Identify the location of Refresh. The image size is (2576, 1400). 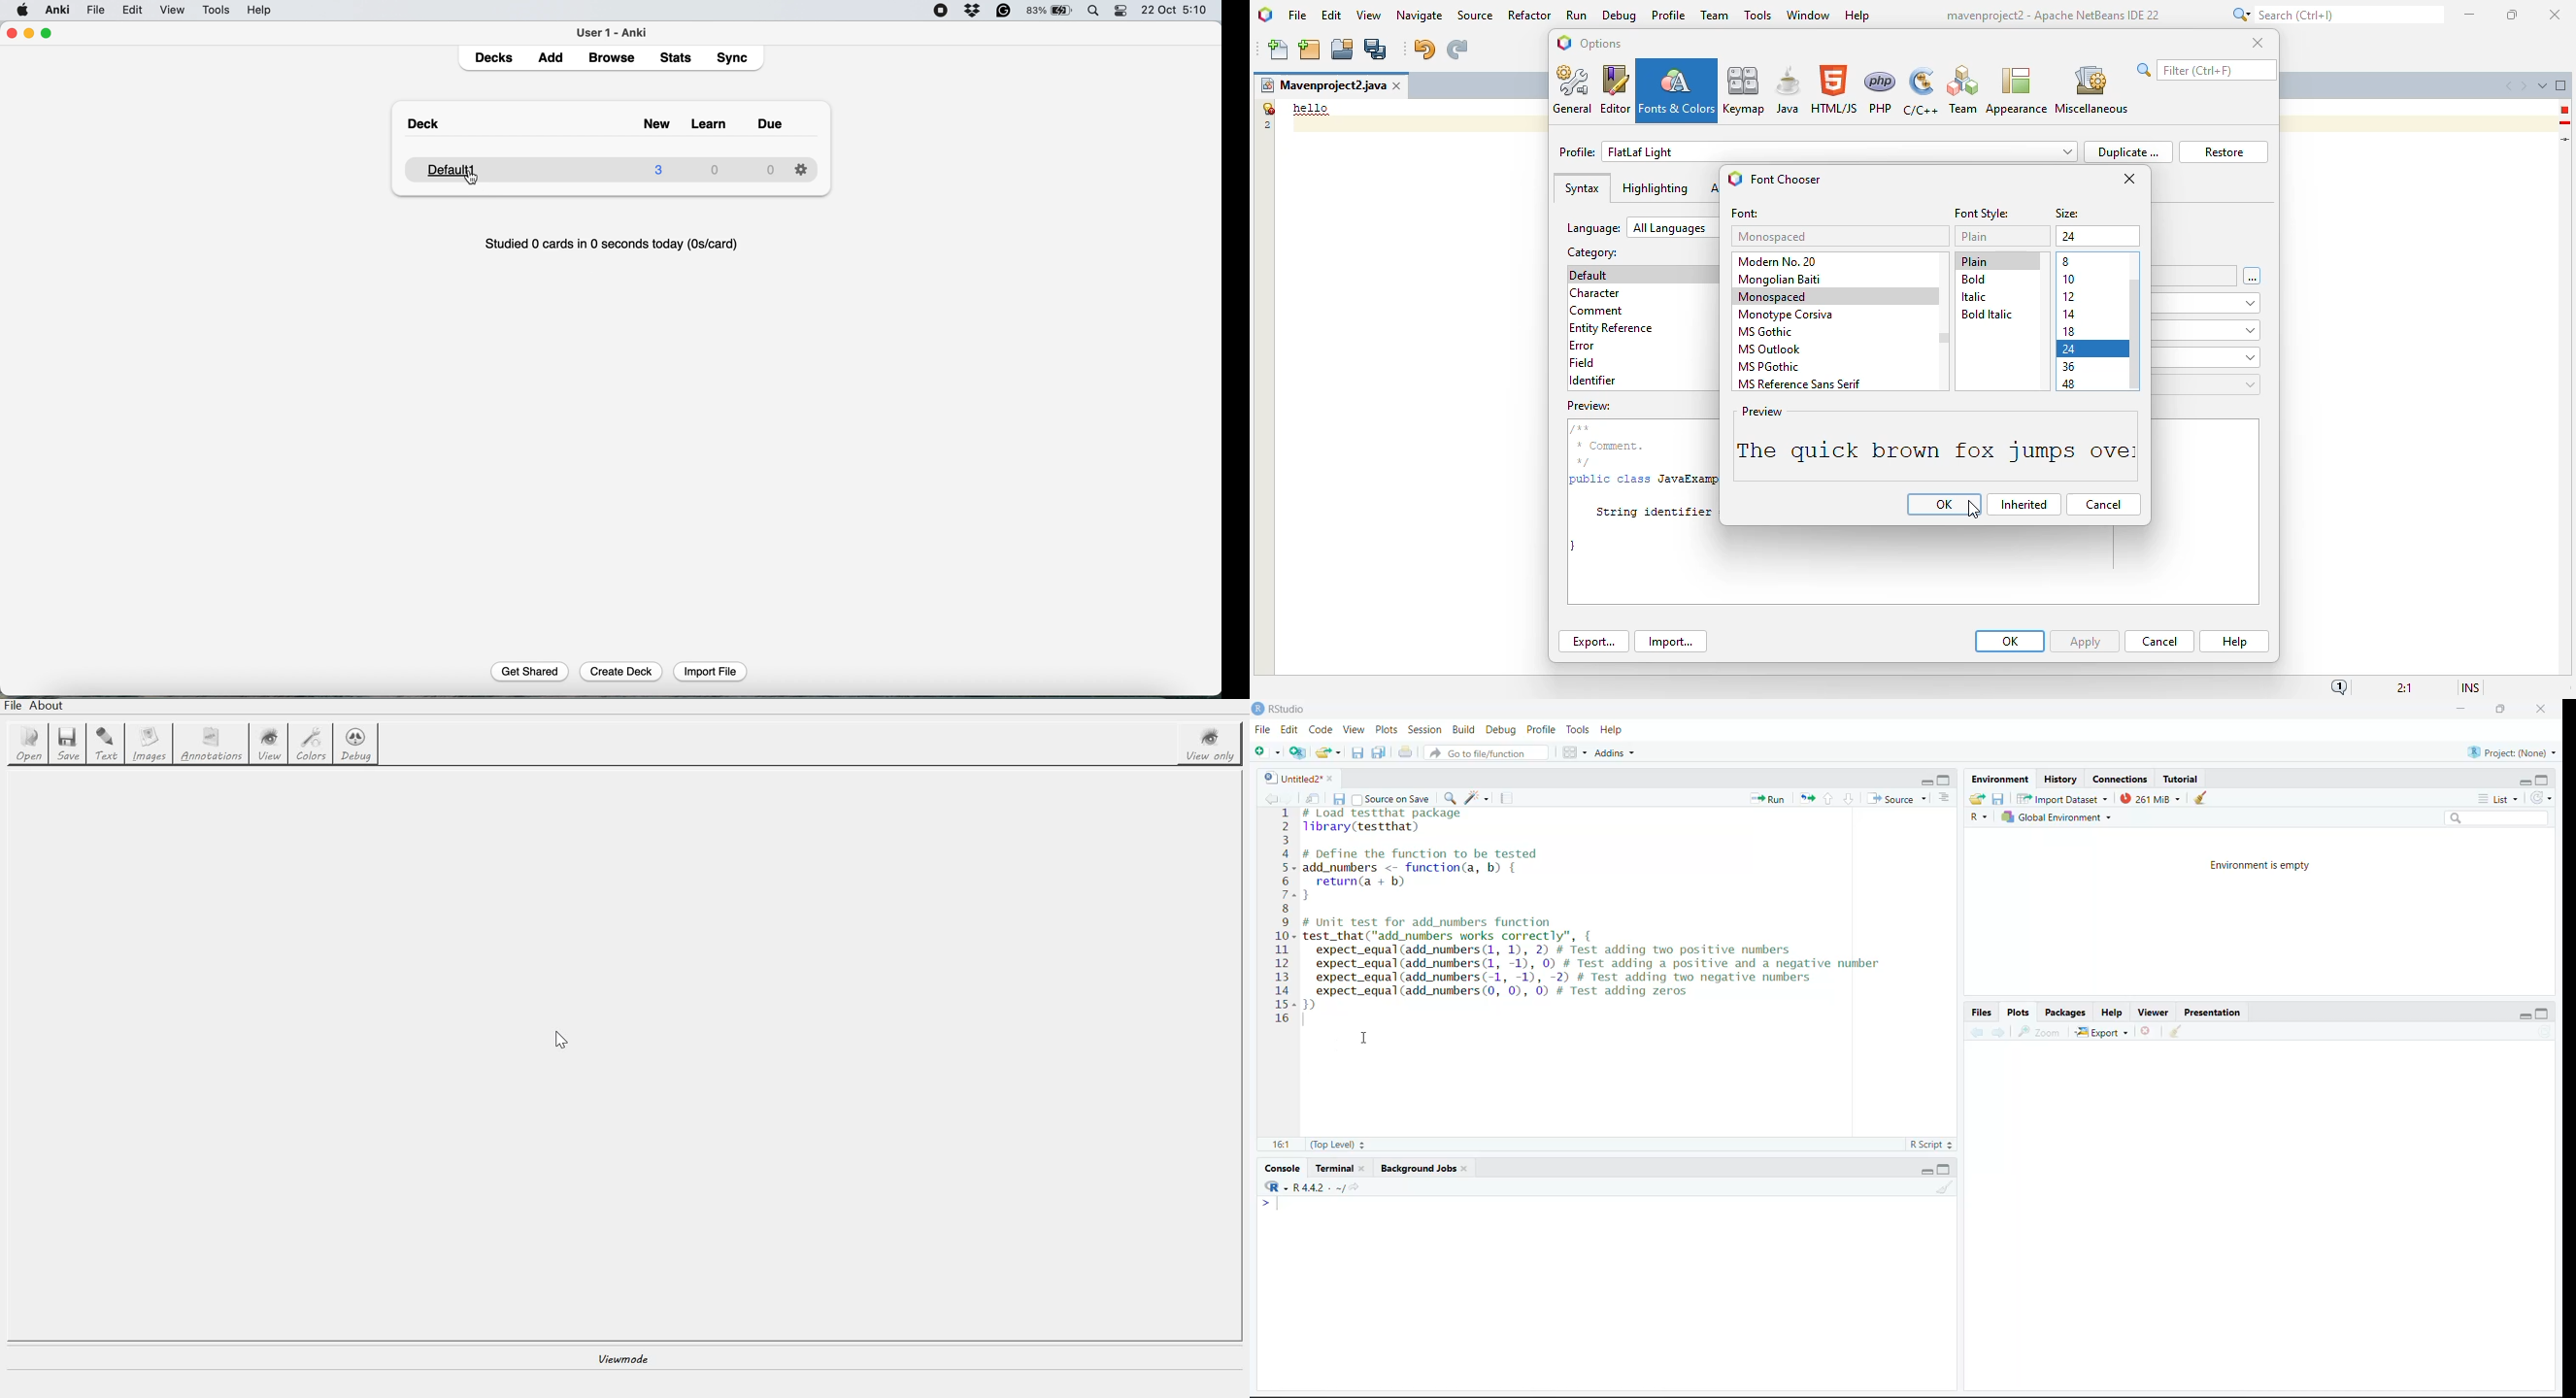
(2545, 1031).